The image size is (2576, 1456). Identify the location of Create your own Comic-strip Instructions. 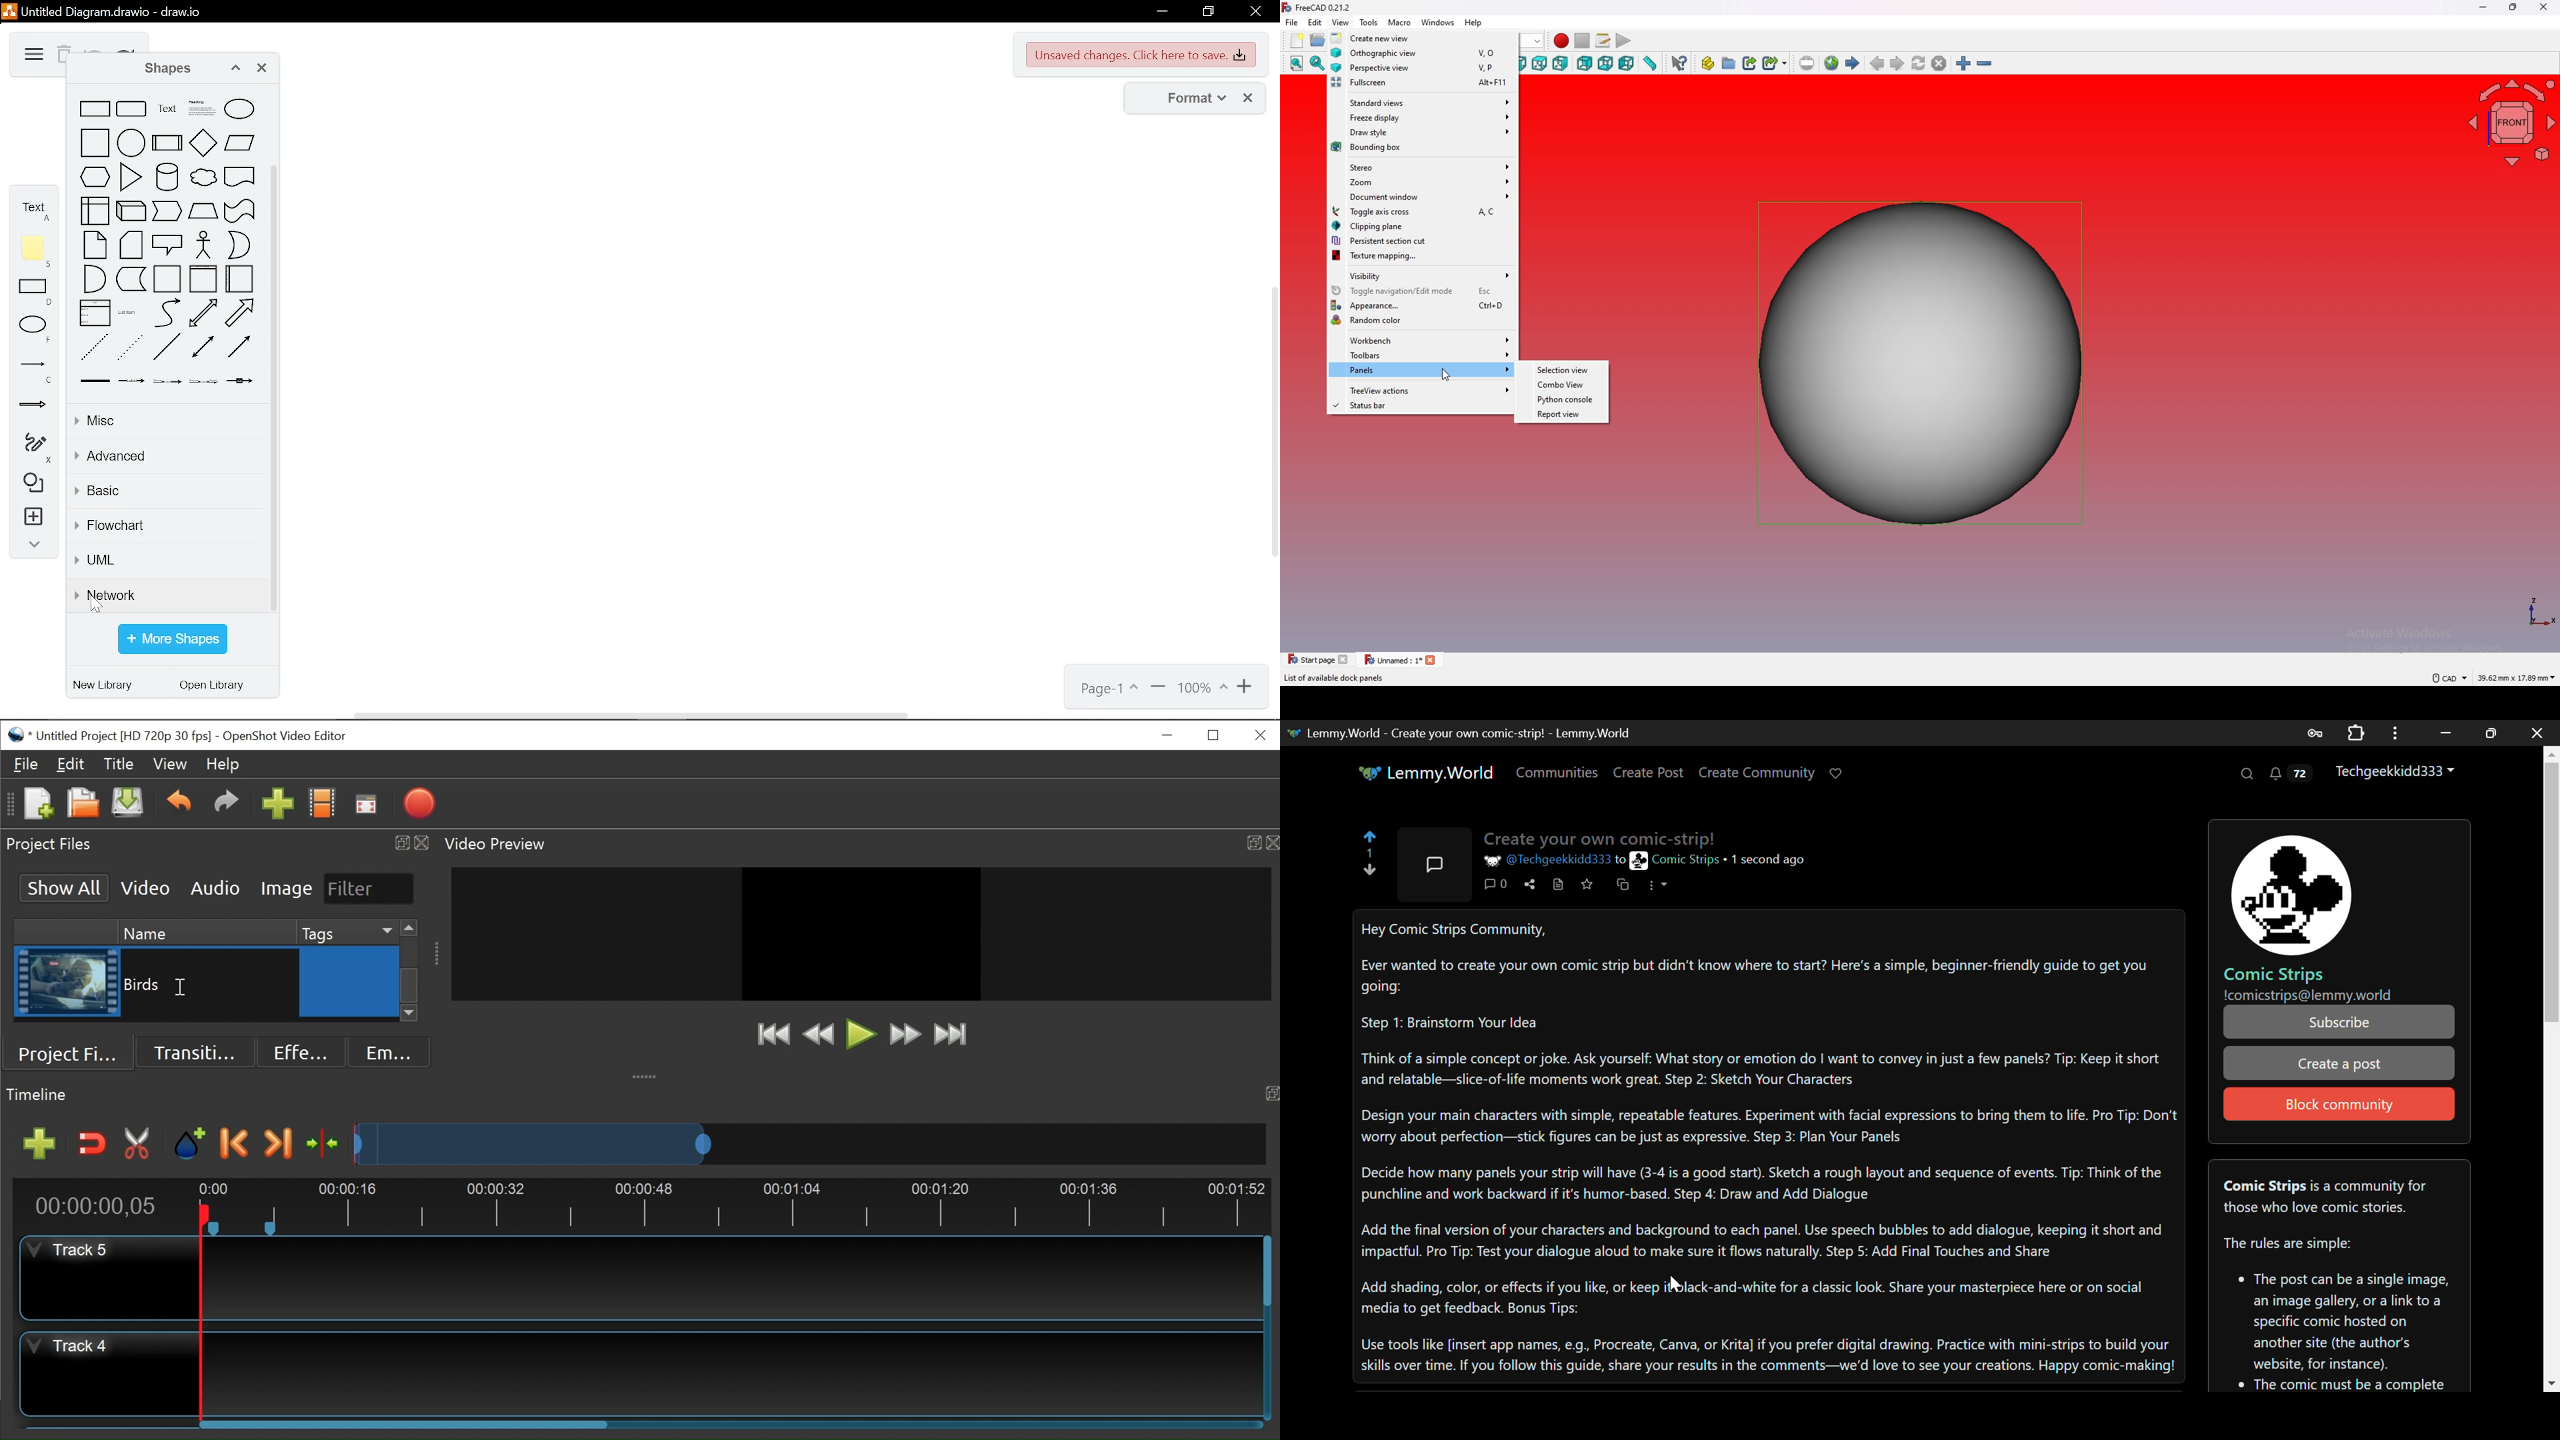
(1768, 1144).